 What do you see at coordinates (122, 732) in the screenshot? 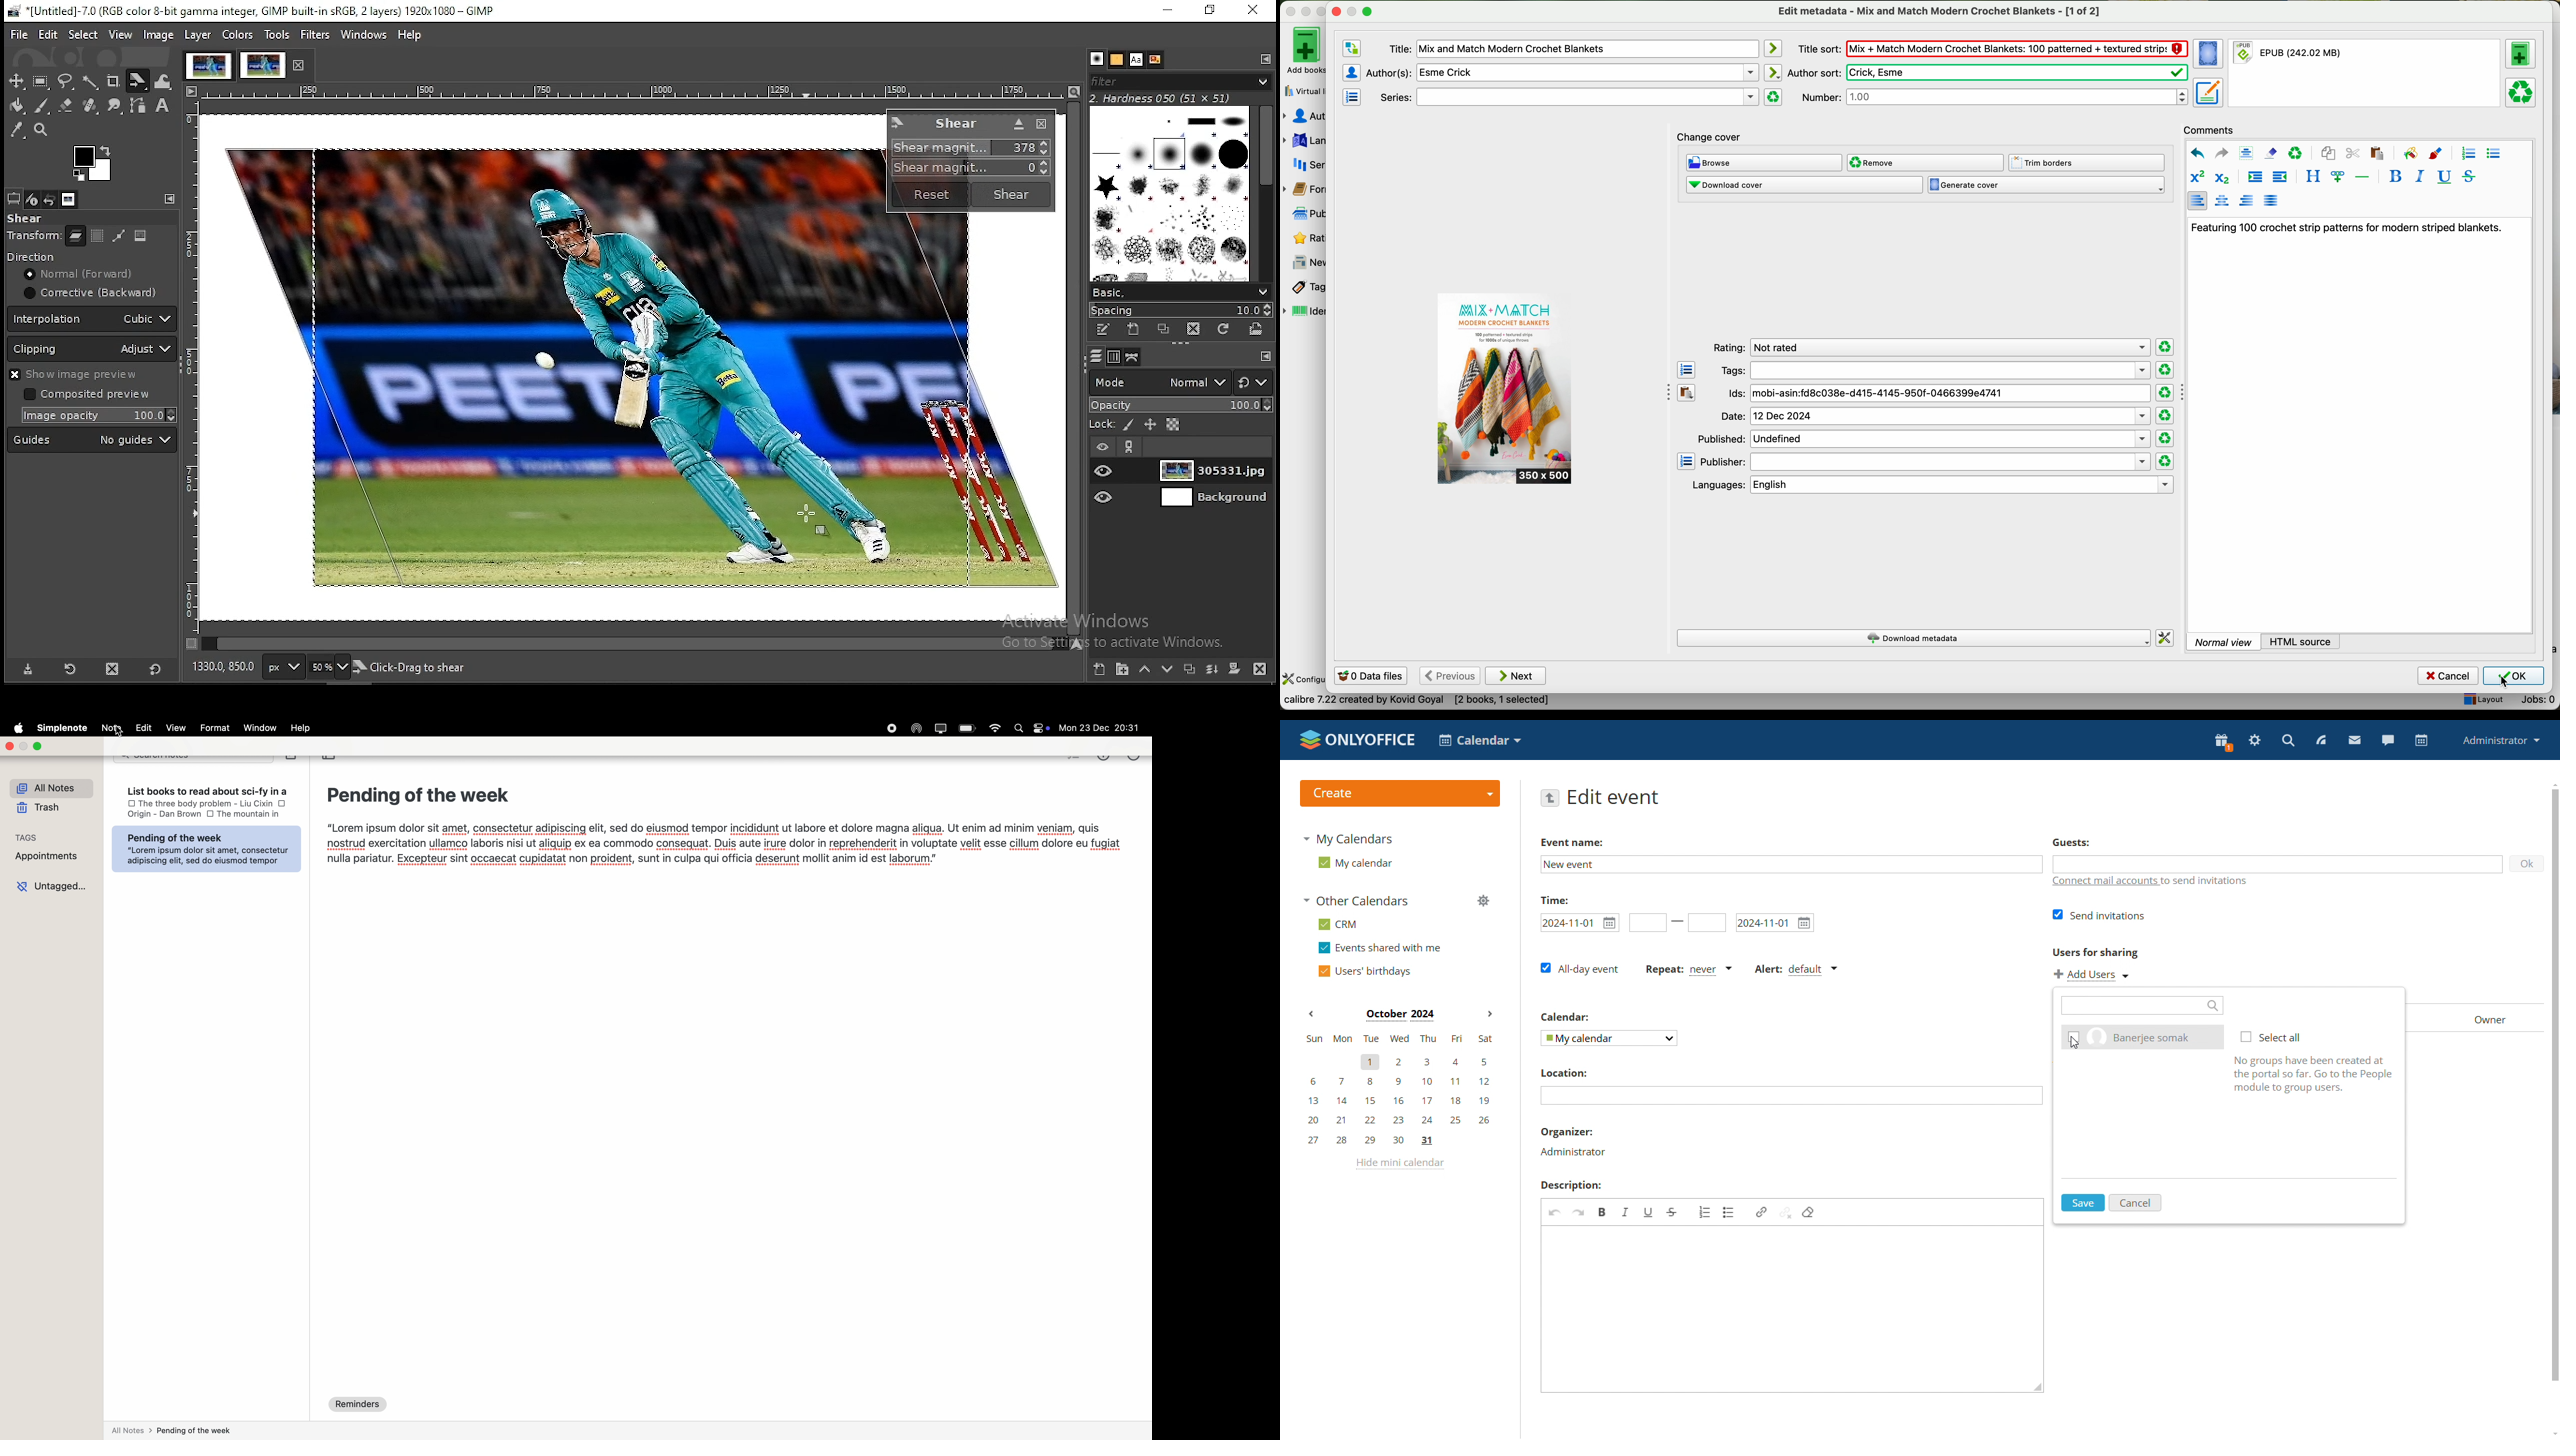
I see `cursor` at bounding box center [122, 732].